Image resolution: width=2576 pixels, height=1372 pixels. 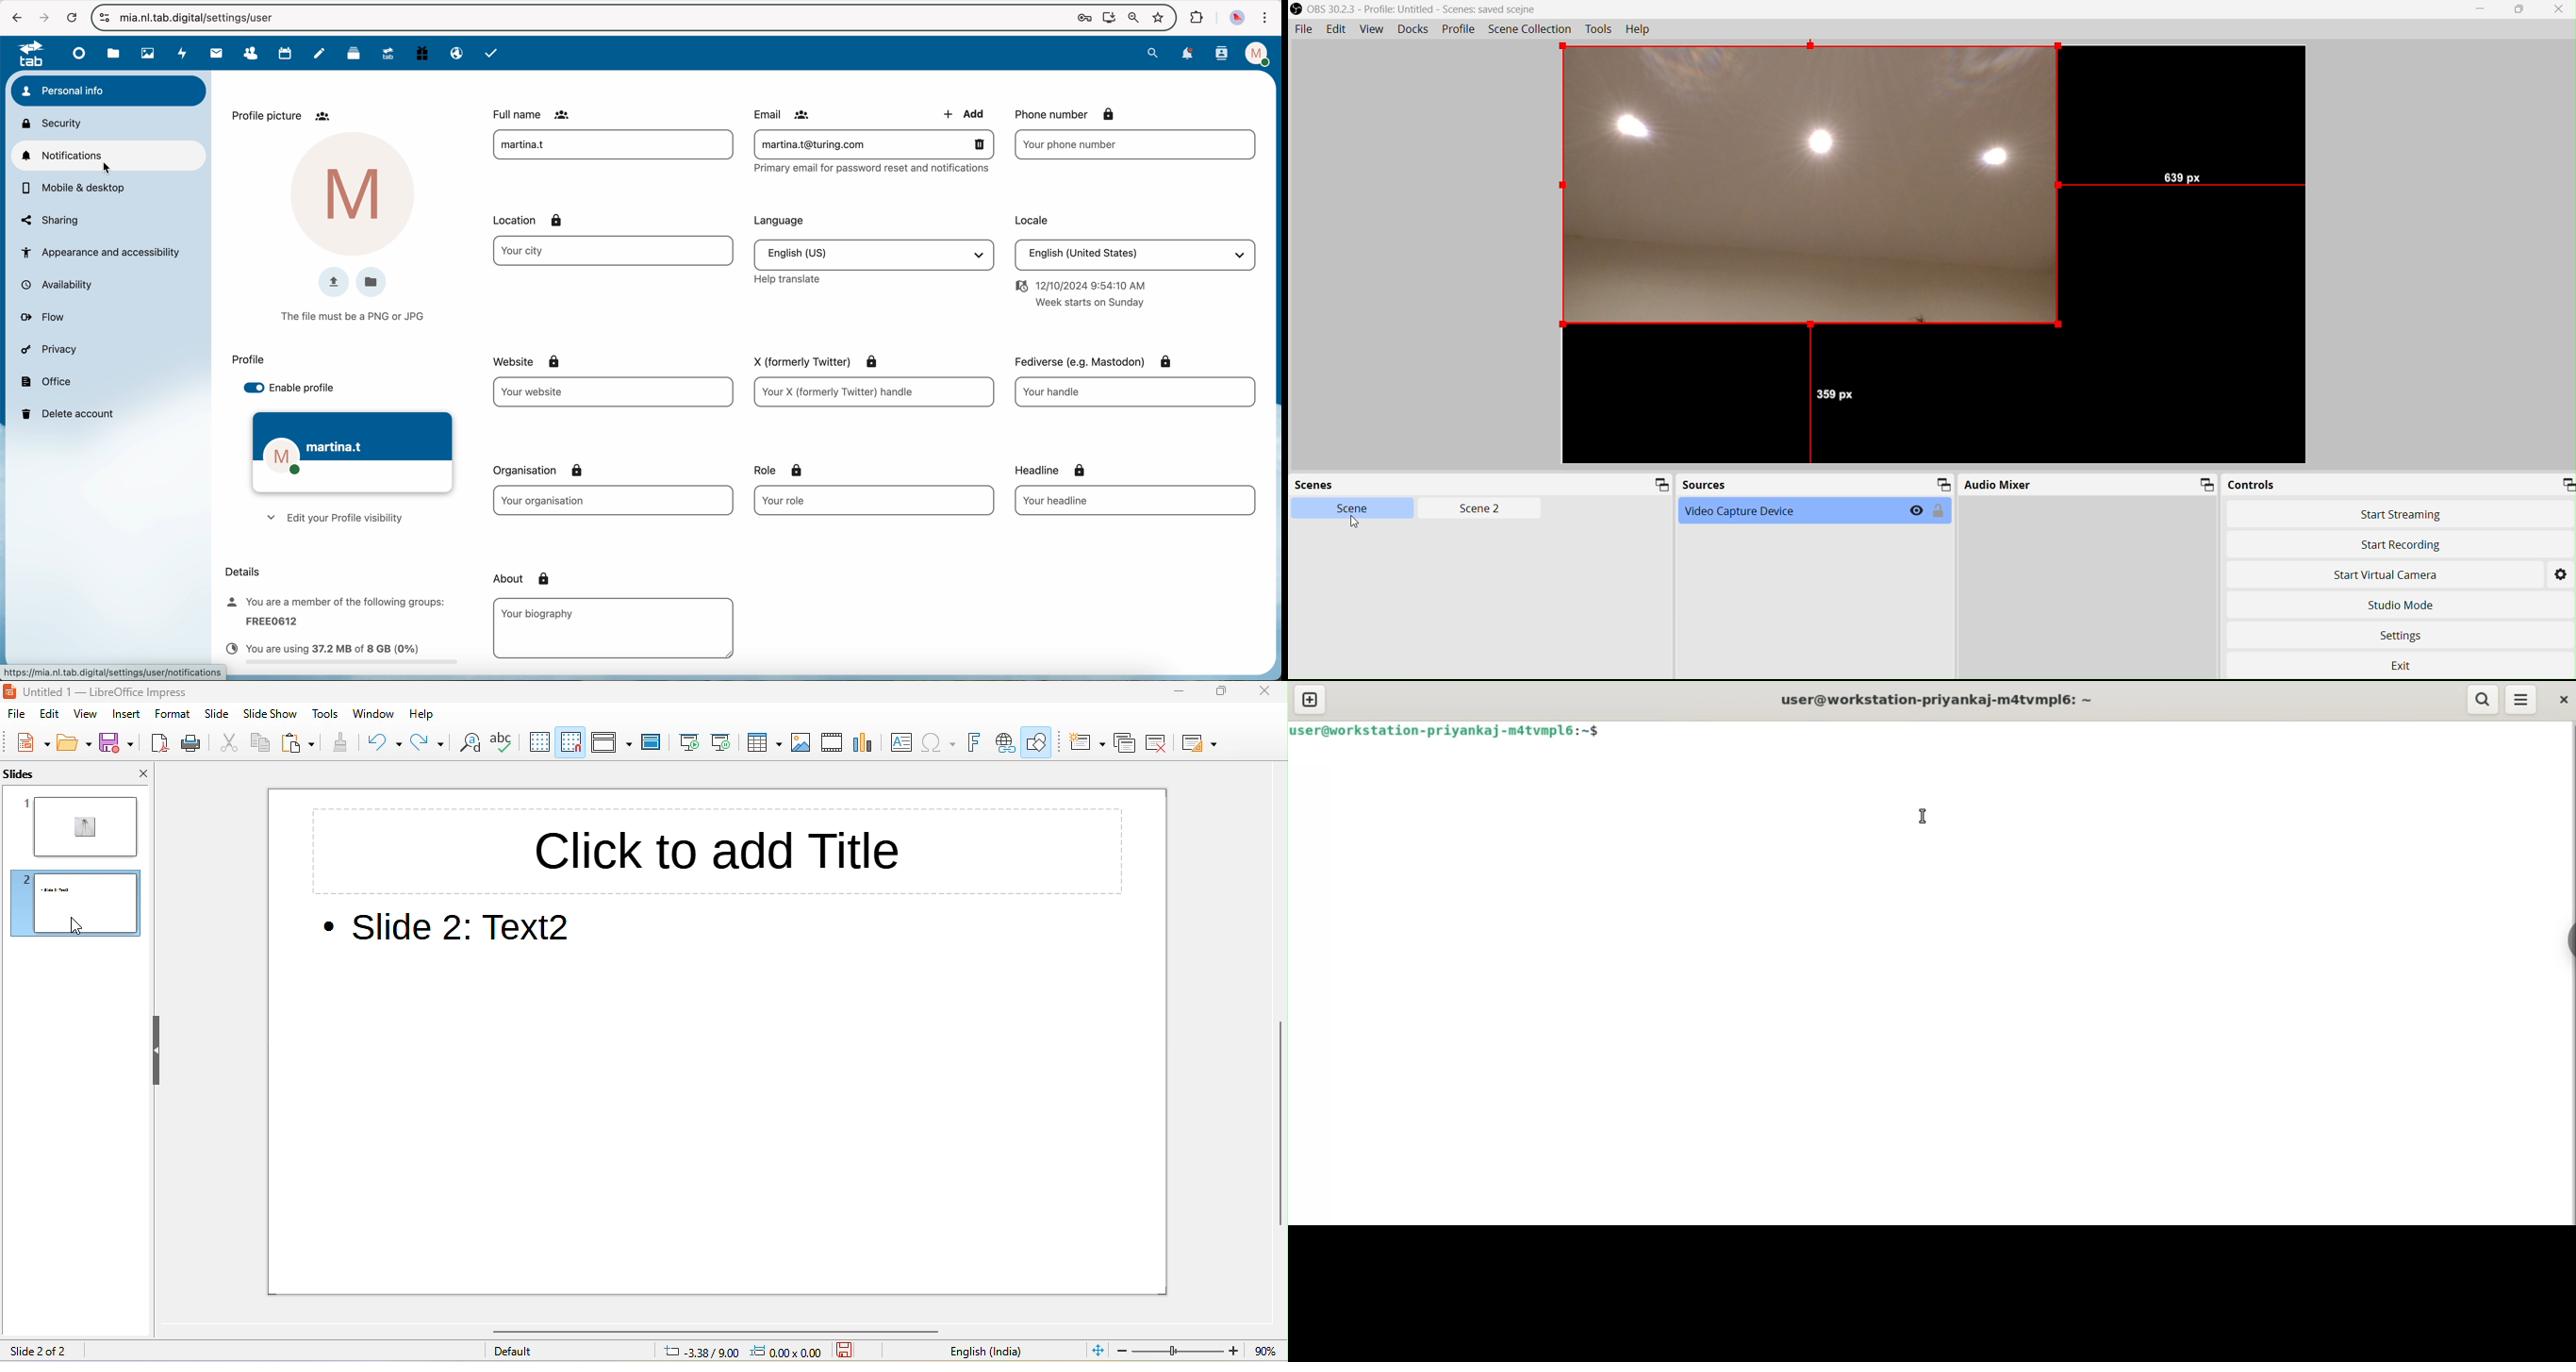 I want to click on appearance and accessibility, so click(x=103, y=252).